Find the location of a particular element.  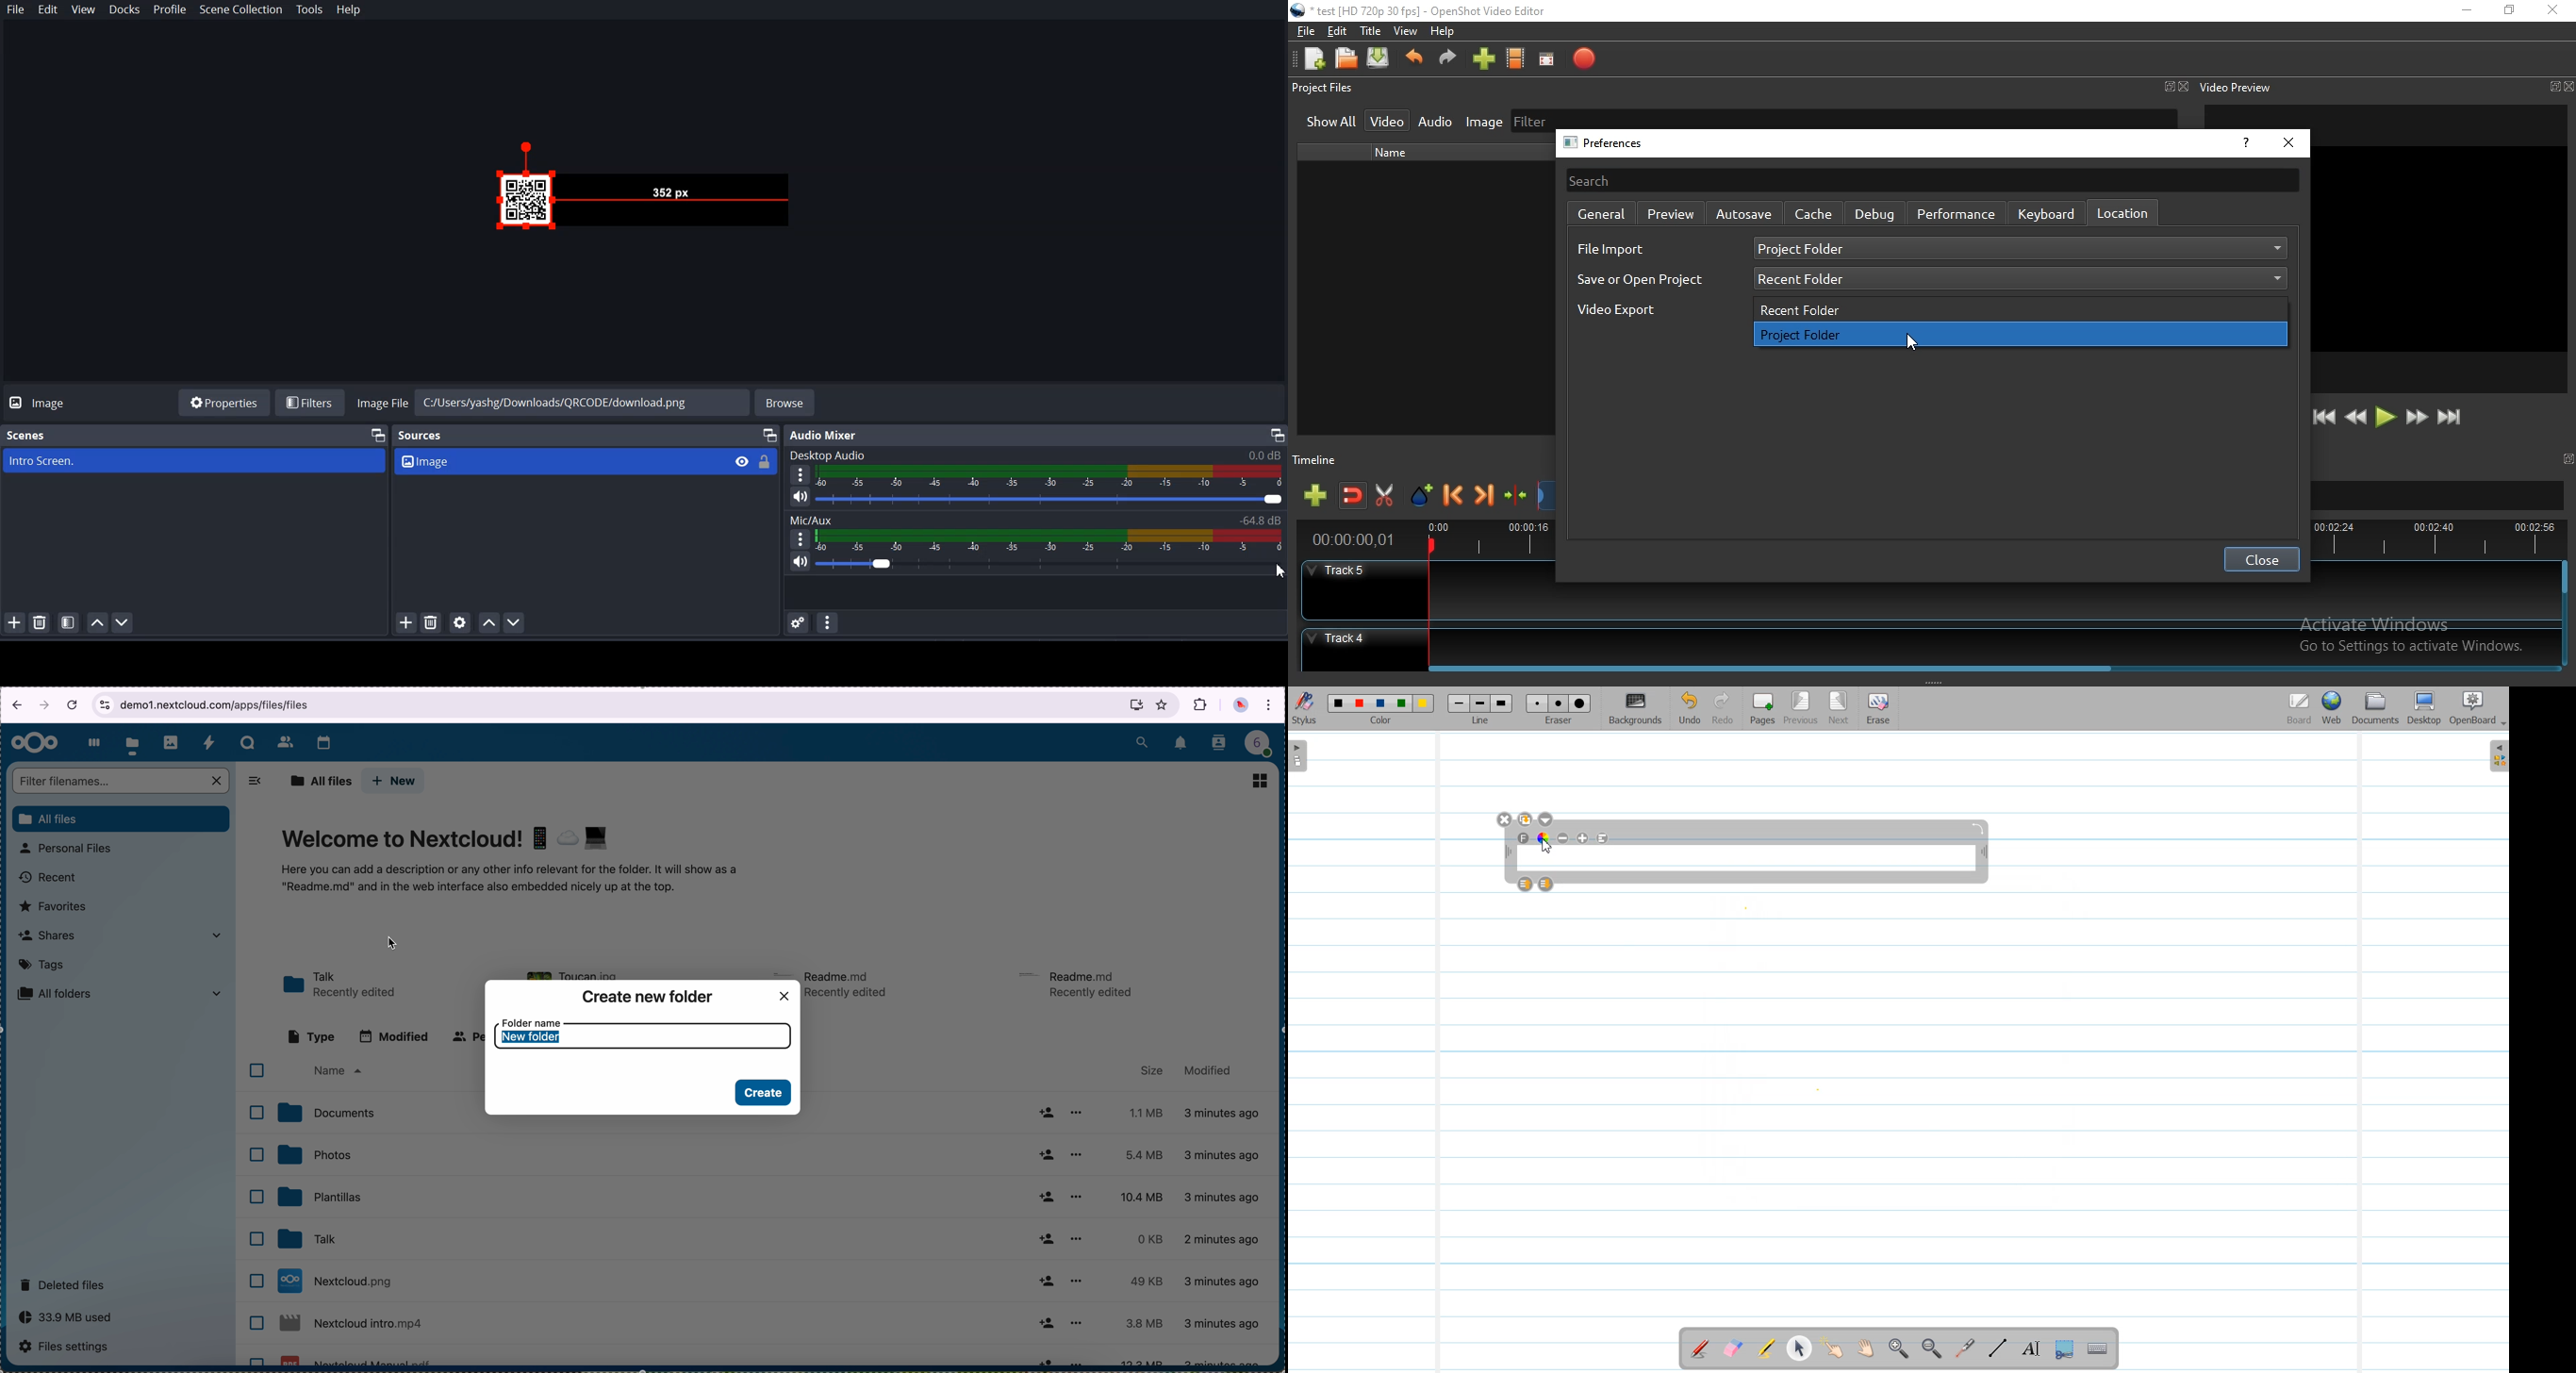

Next is located at coordinates (1839, 709).